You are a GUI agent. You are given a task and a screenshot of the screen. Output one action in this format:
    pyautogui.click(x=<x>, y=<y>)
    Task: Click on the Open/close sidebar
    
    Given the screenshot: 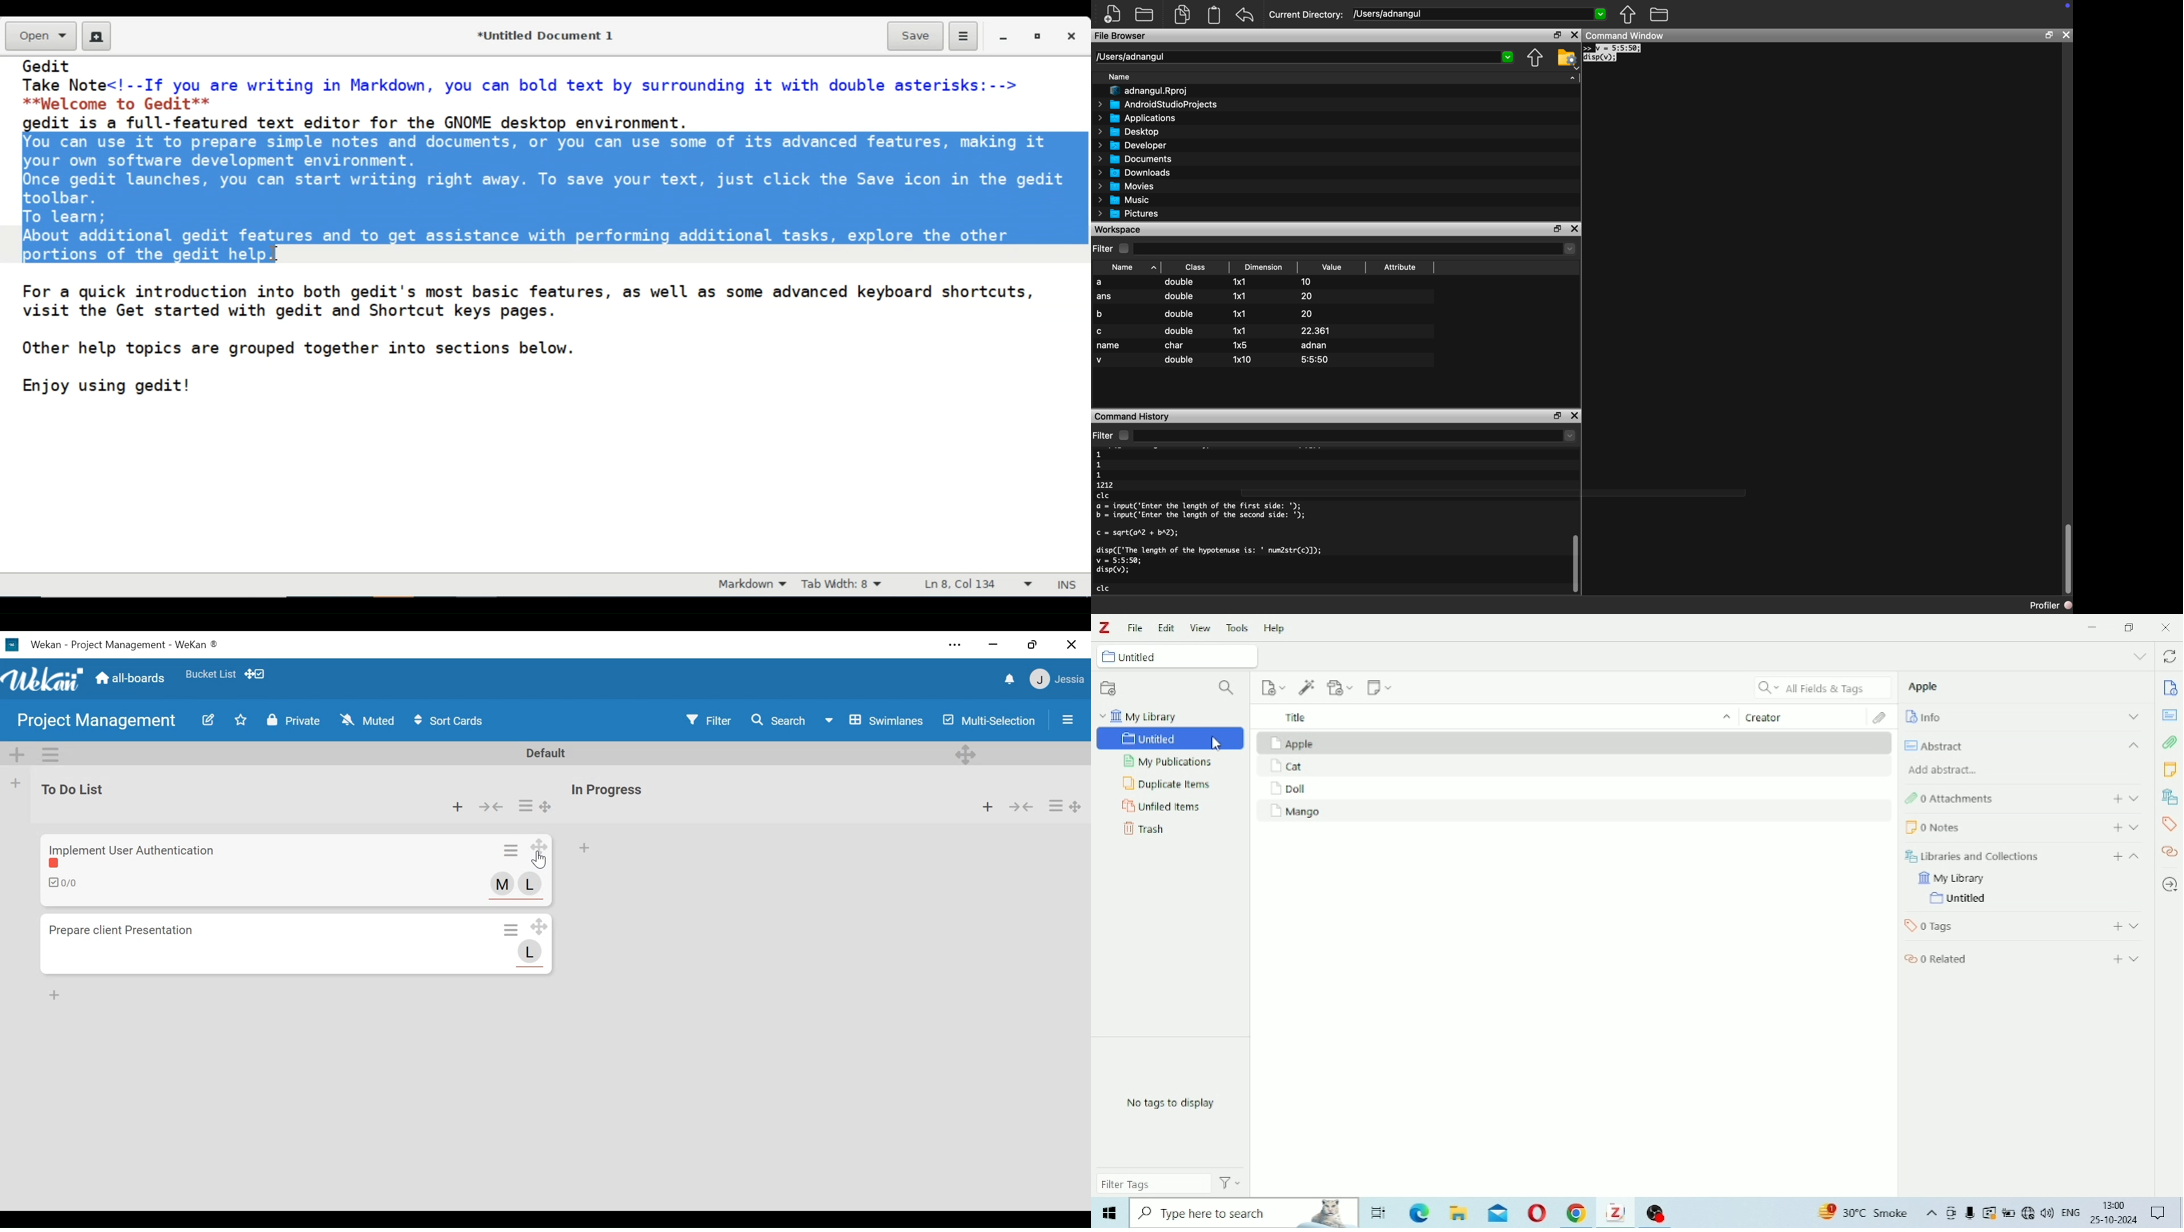 What is the action you would take?
    pyautogui.click(x=1069, y=720)
    